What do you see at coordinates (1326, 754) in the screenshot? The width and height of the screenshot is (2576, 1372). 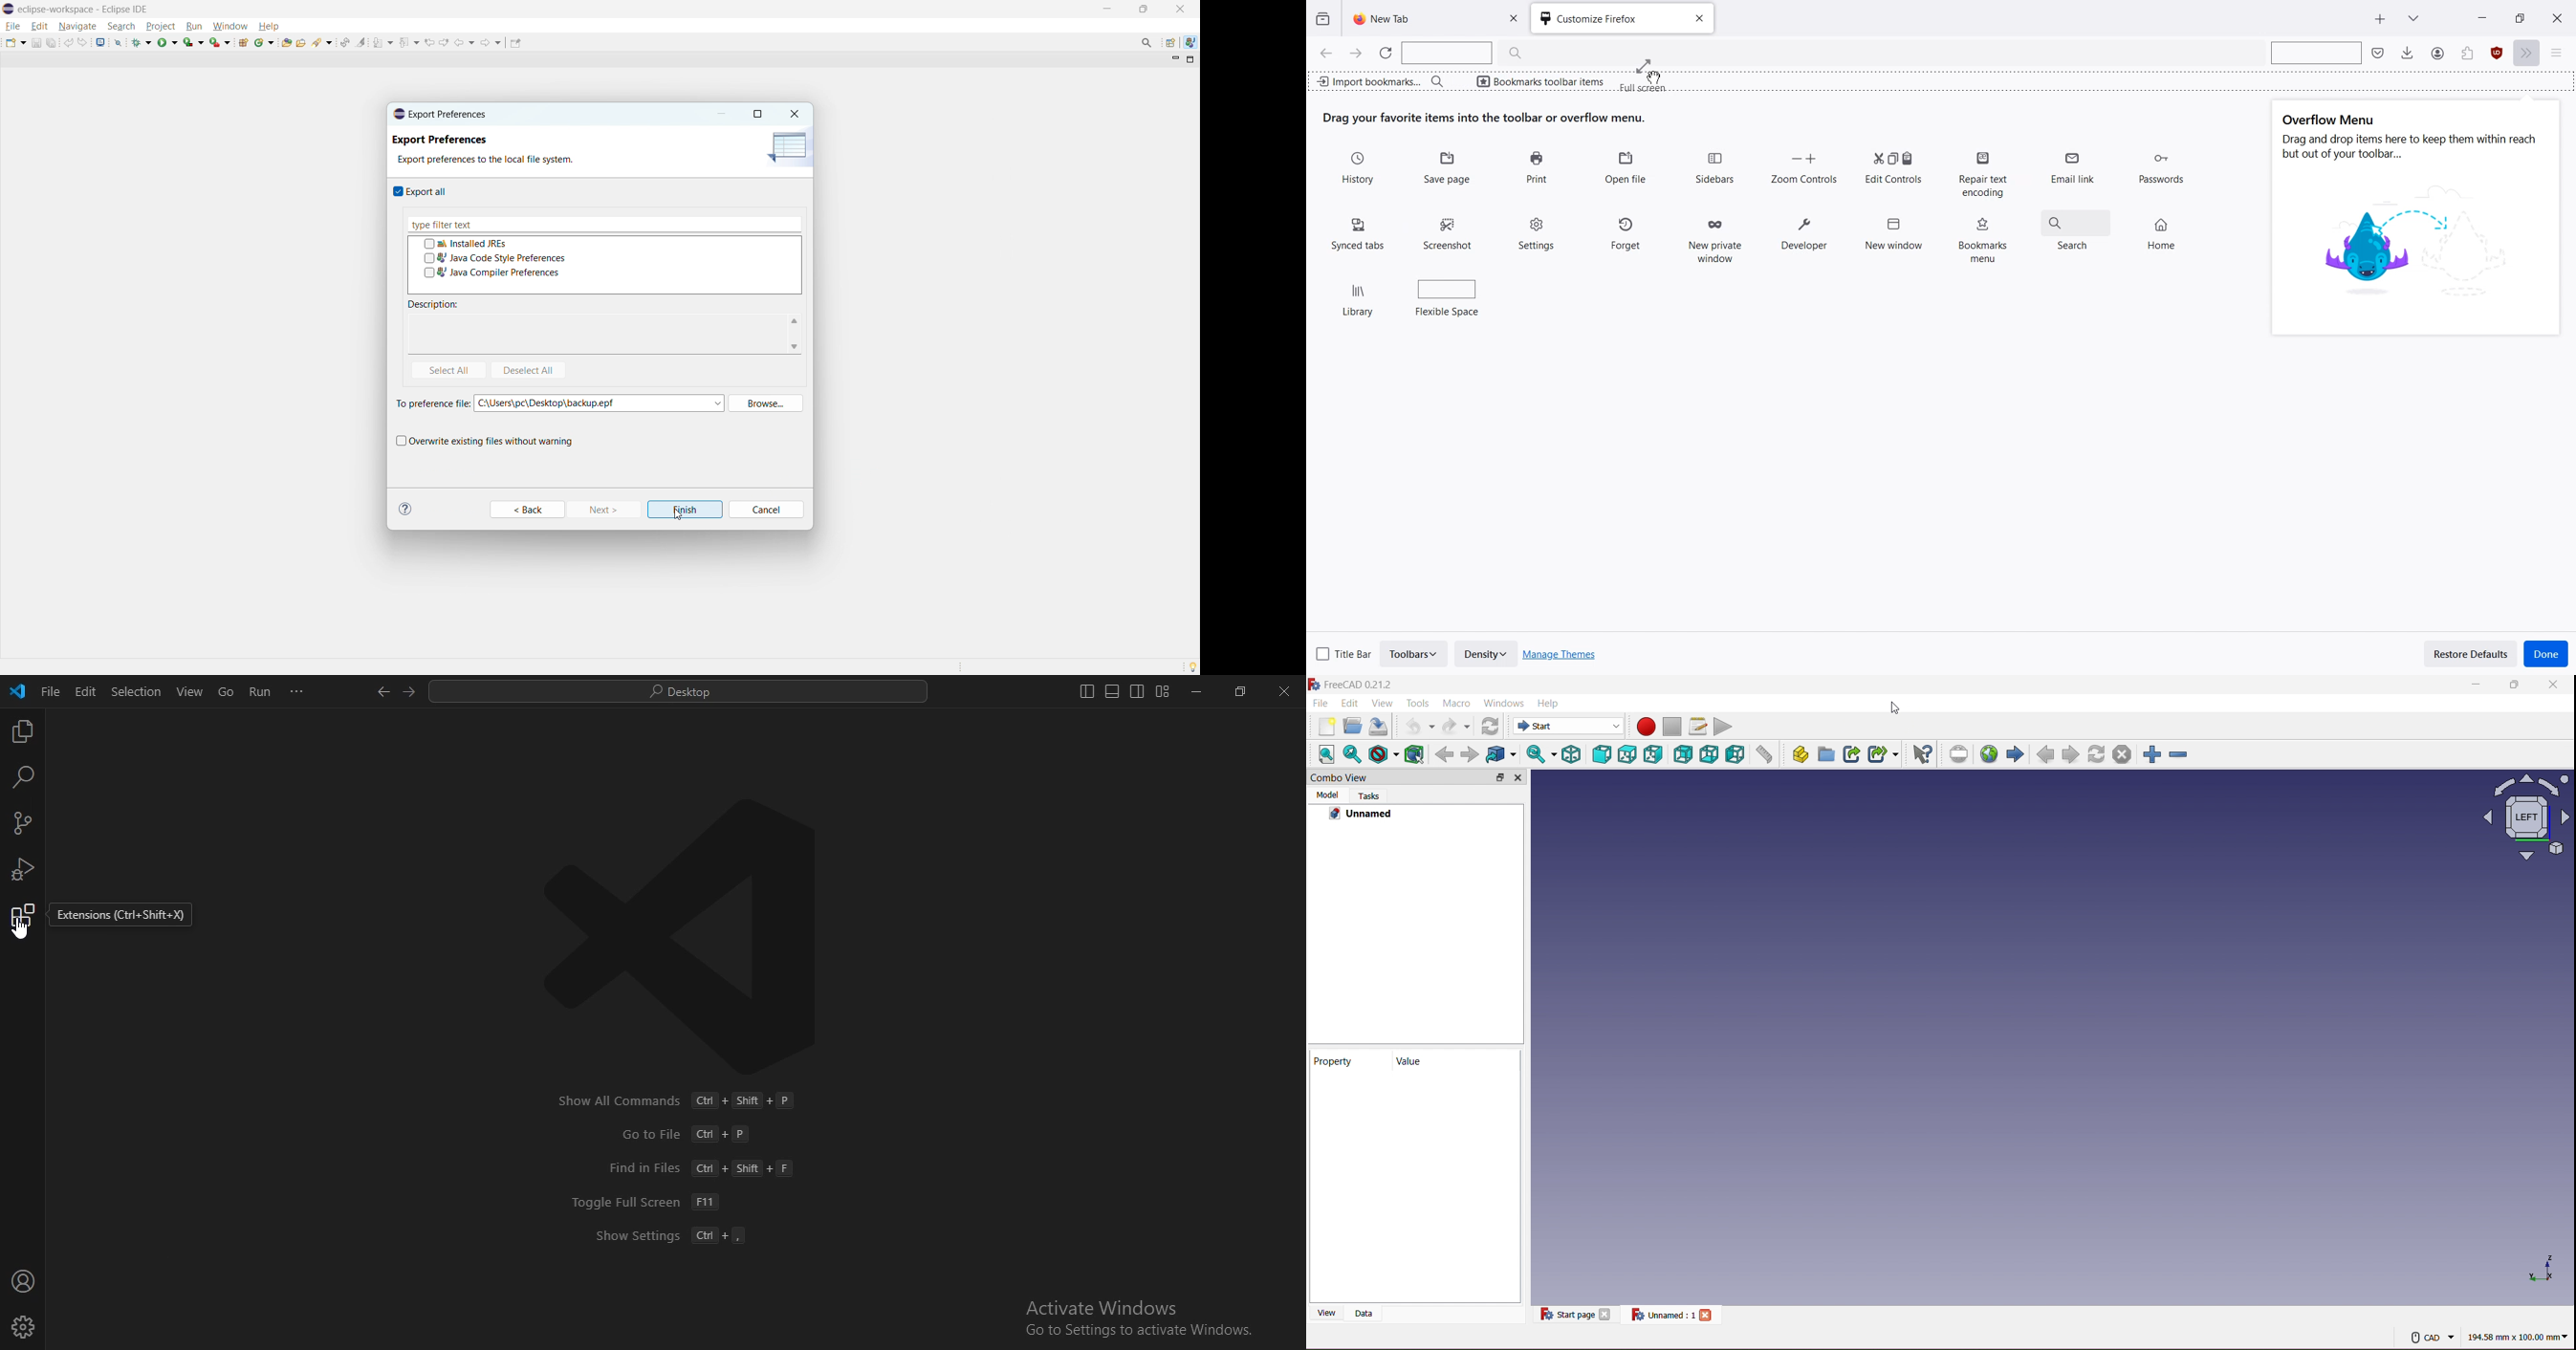 I see `Align to selection` at bounding box center [1326, 754].